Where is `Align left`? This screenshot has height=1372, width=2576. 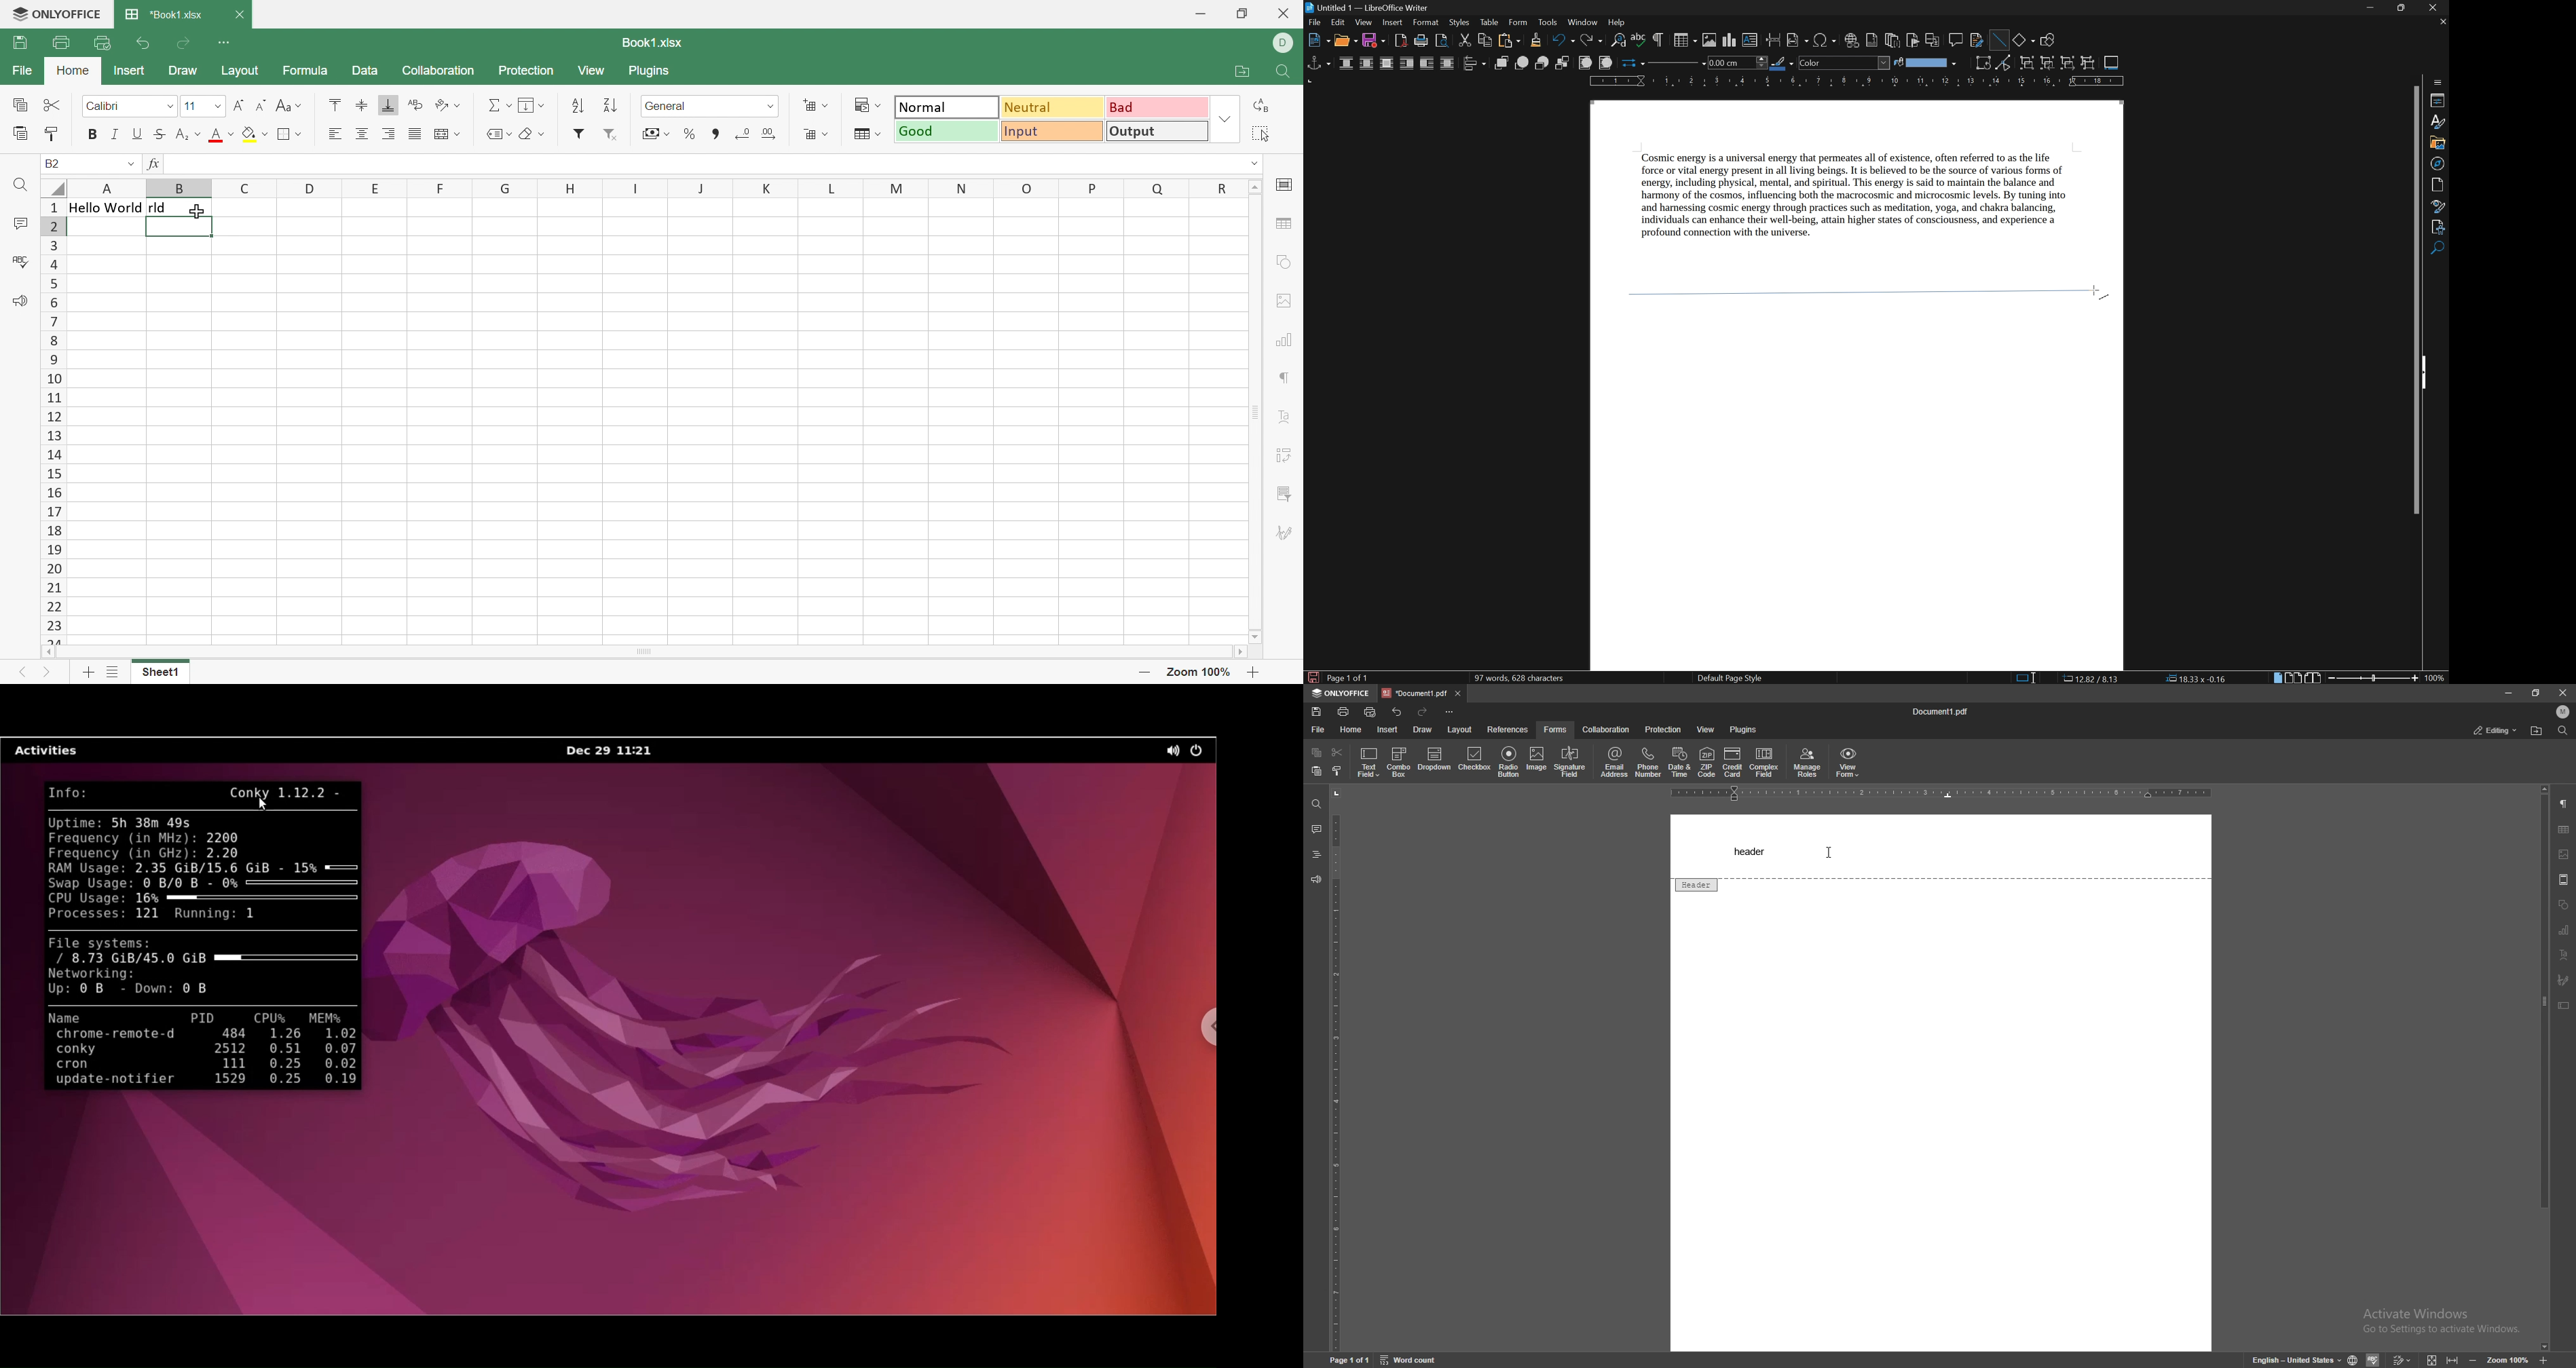 Align left is located at coordinates (337, 132).